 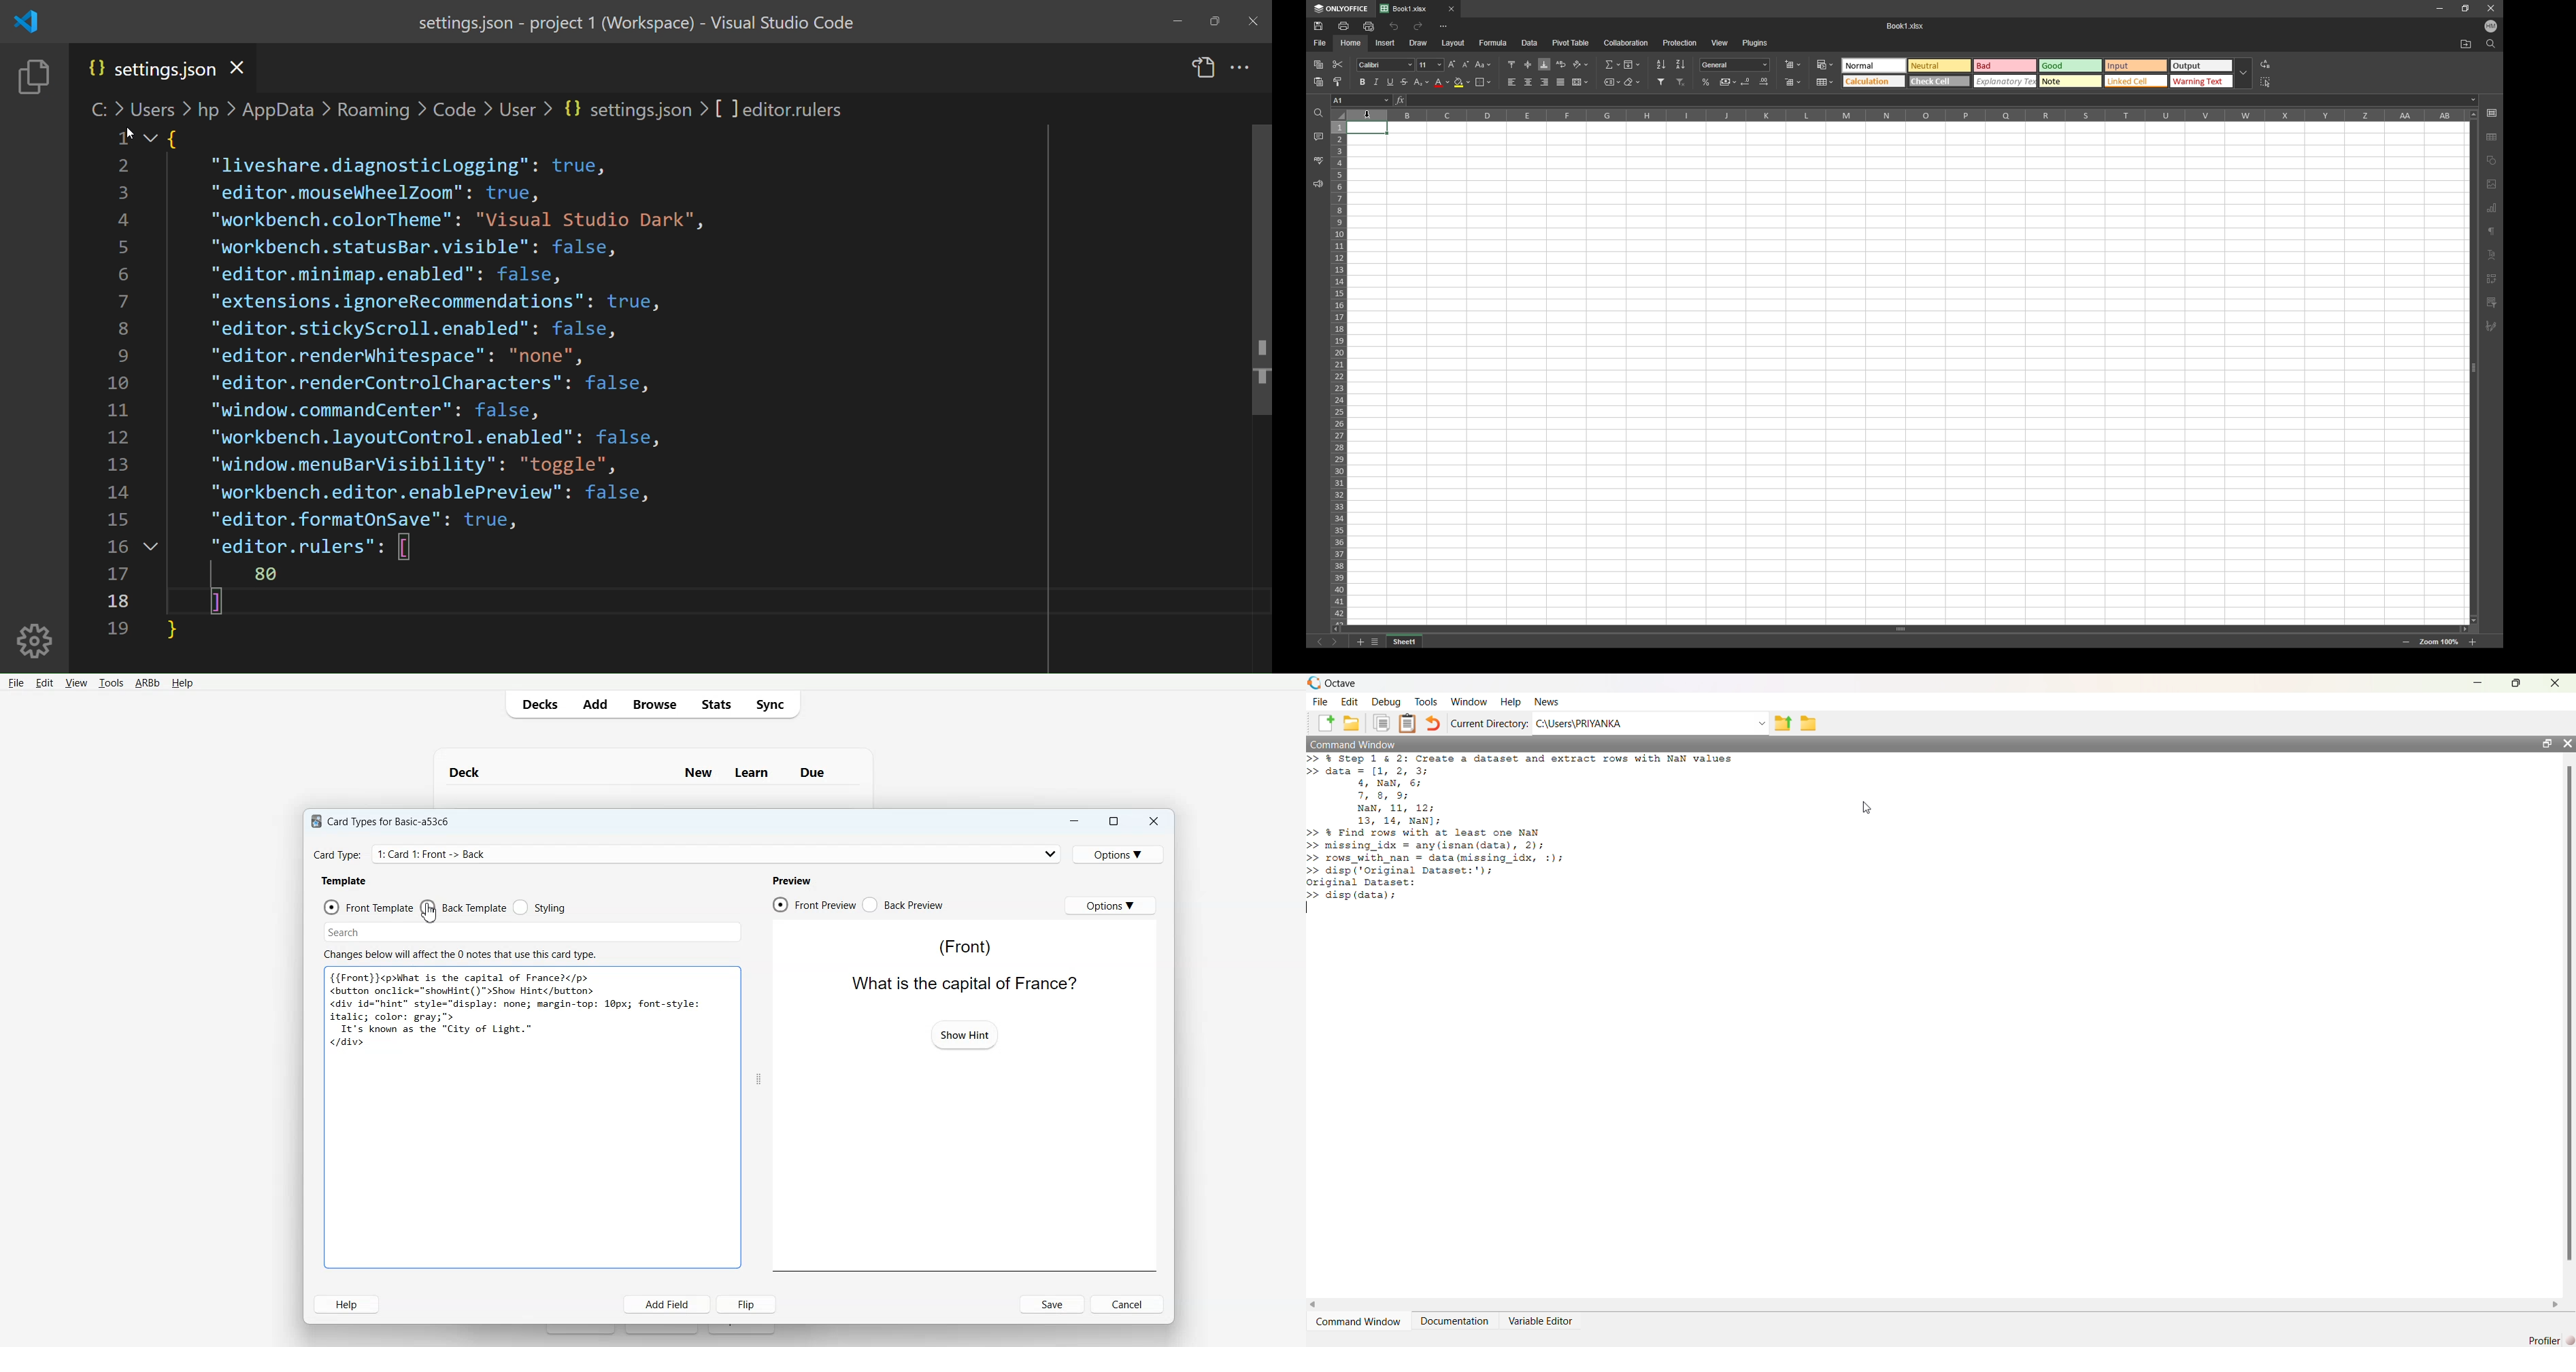 I want to click on Options, so click(x=1120, y=854).